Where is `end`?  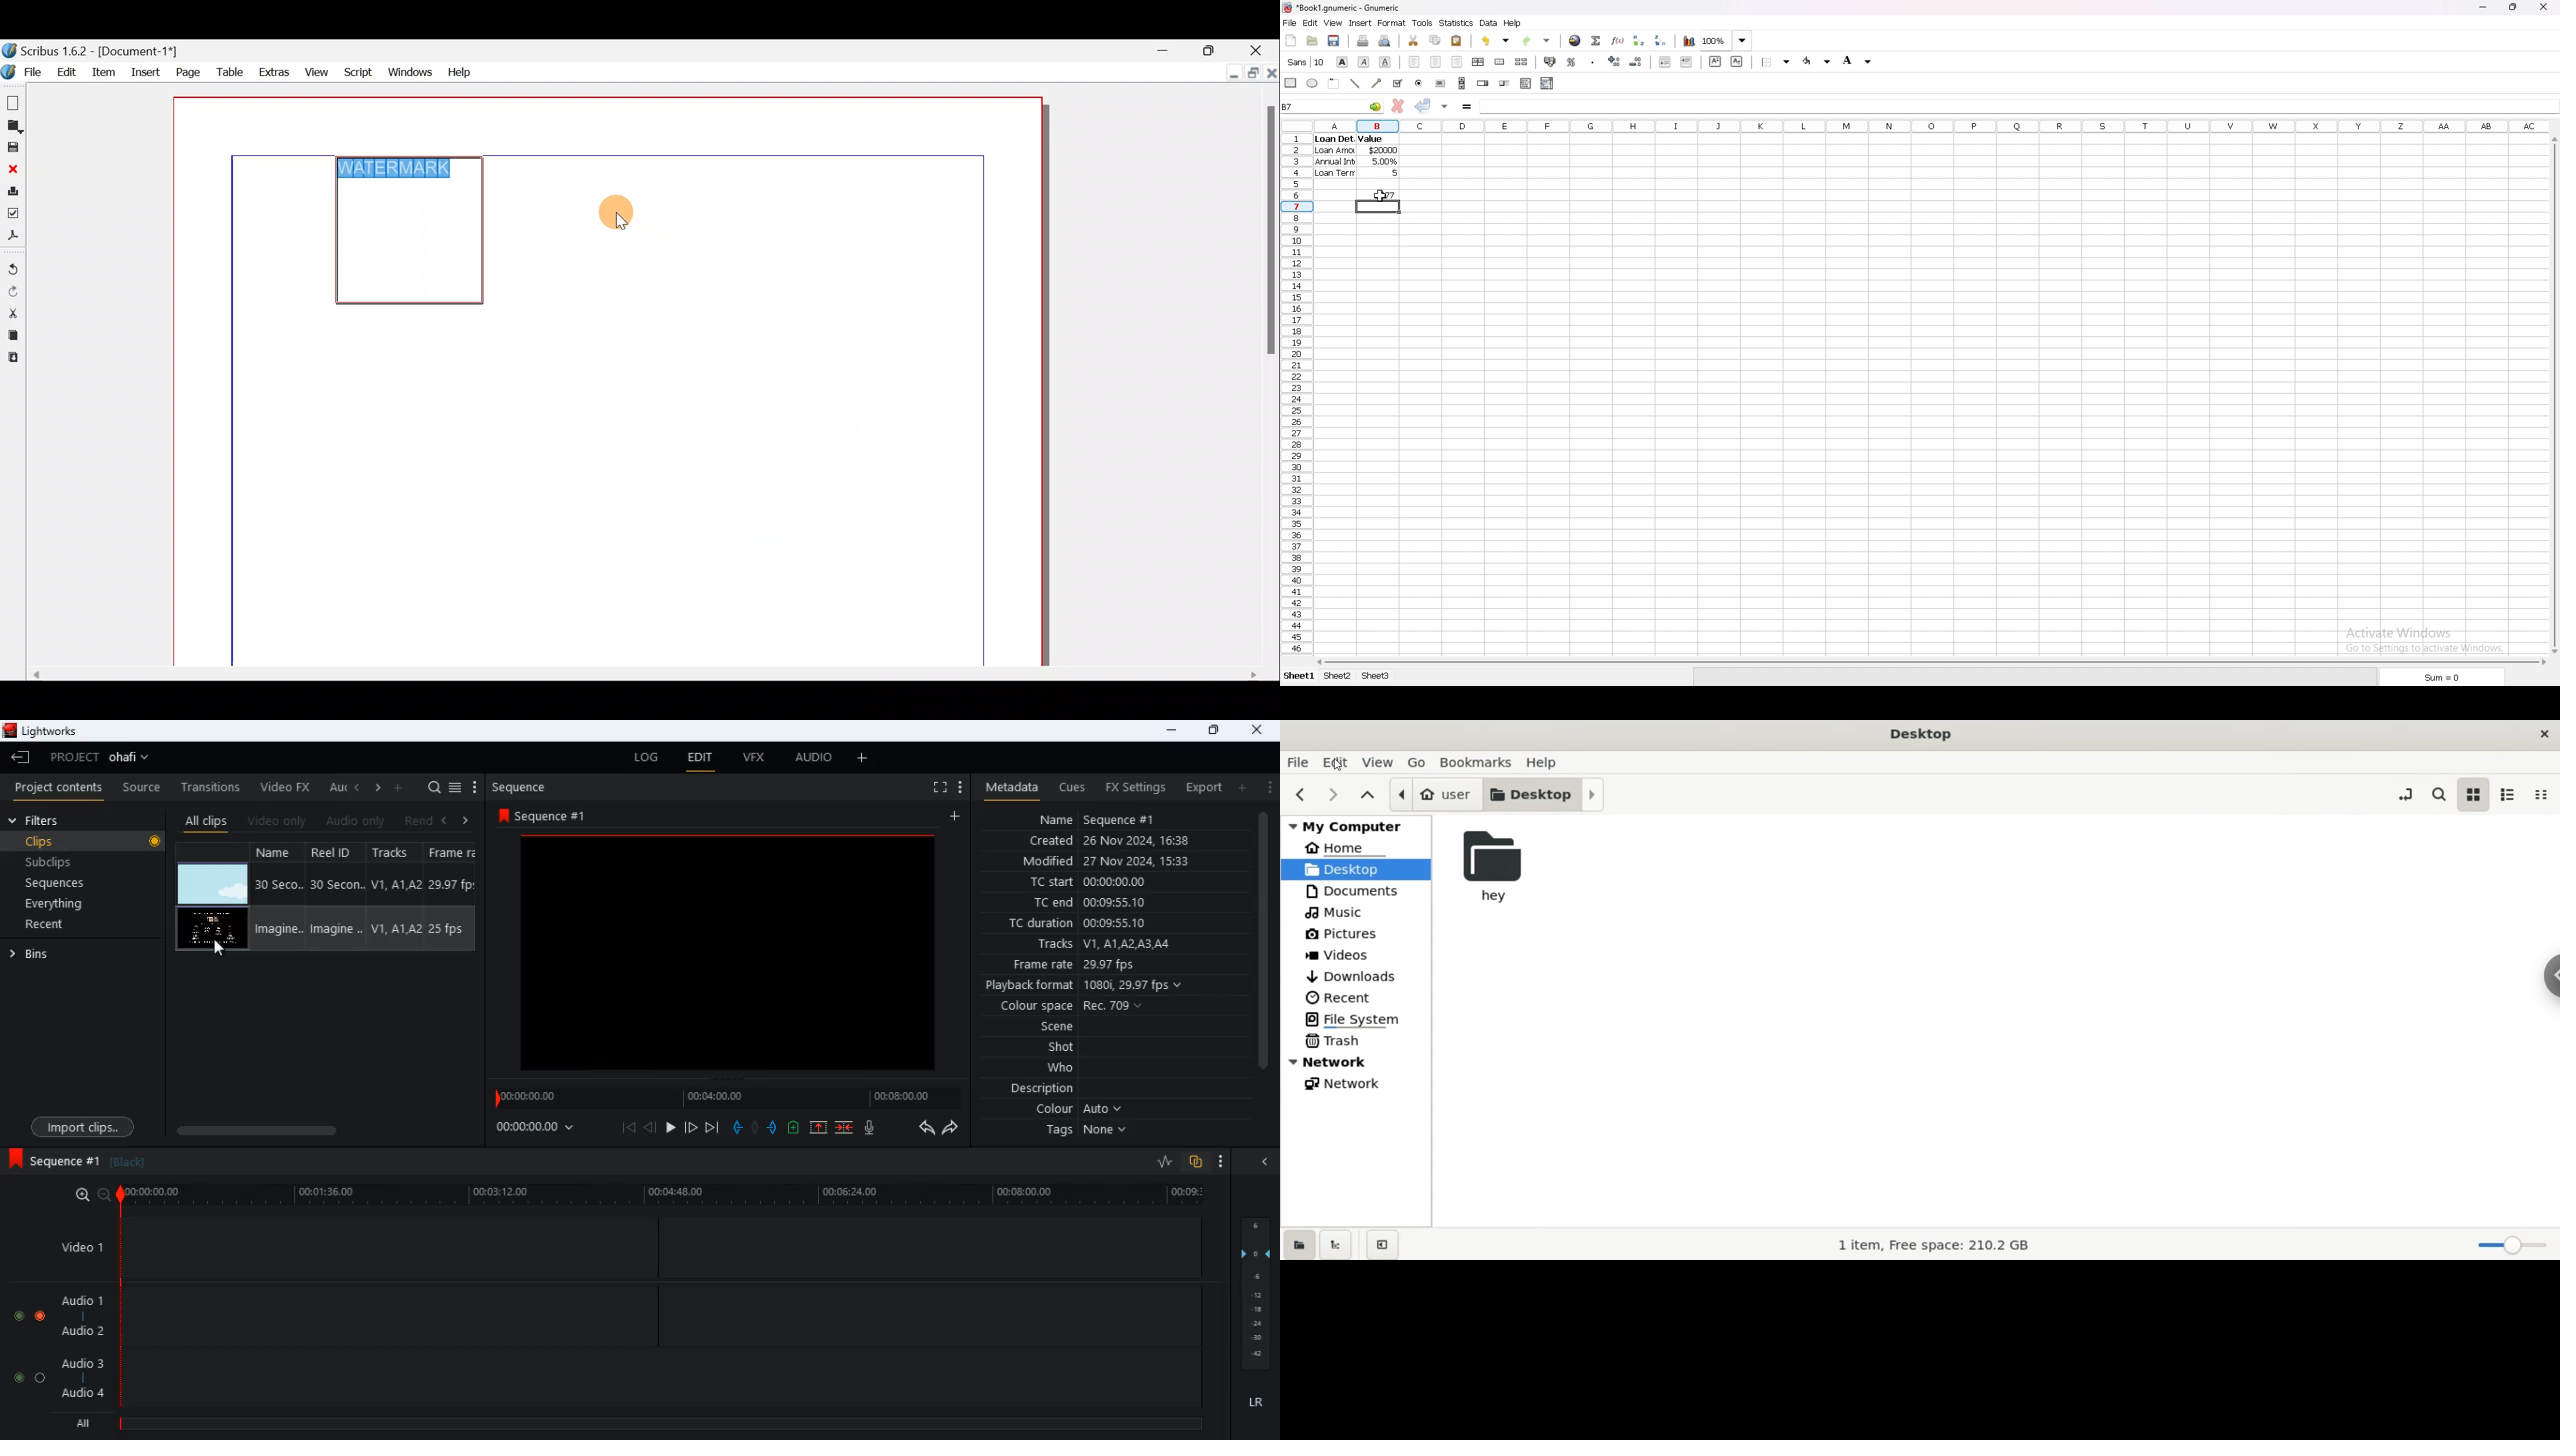
end is located at coordinates (710, 1127).